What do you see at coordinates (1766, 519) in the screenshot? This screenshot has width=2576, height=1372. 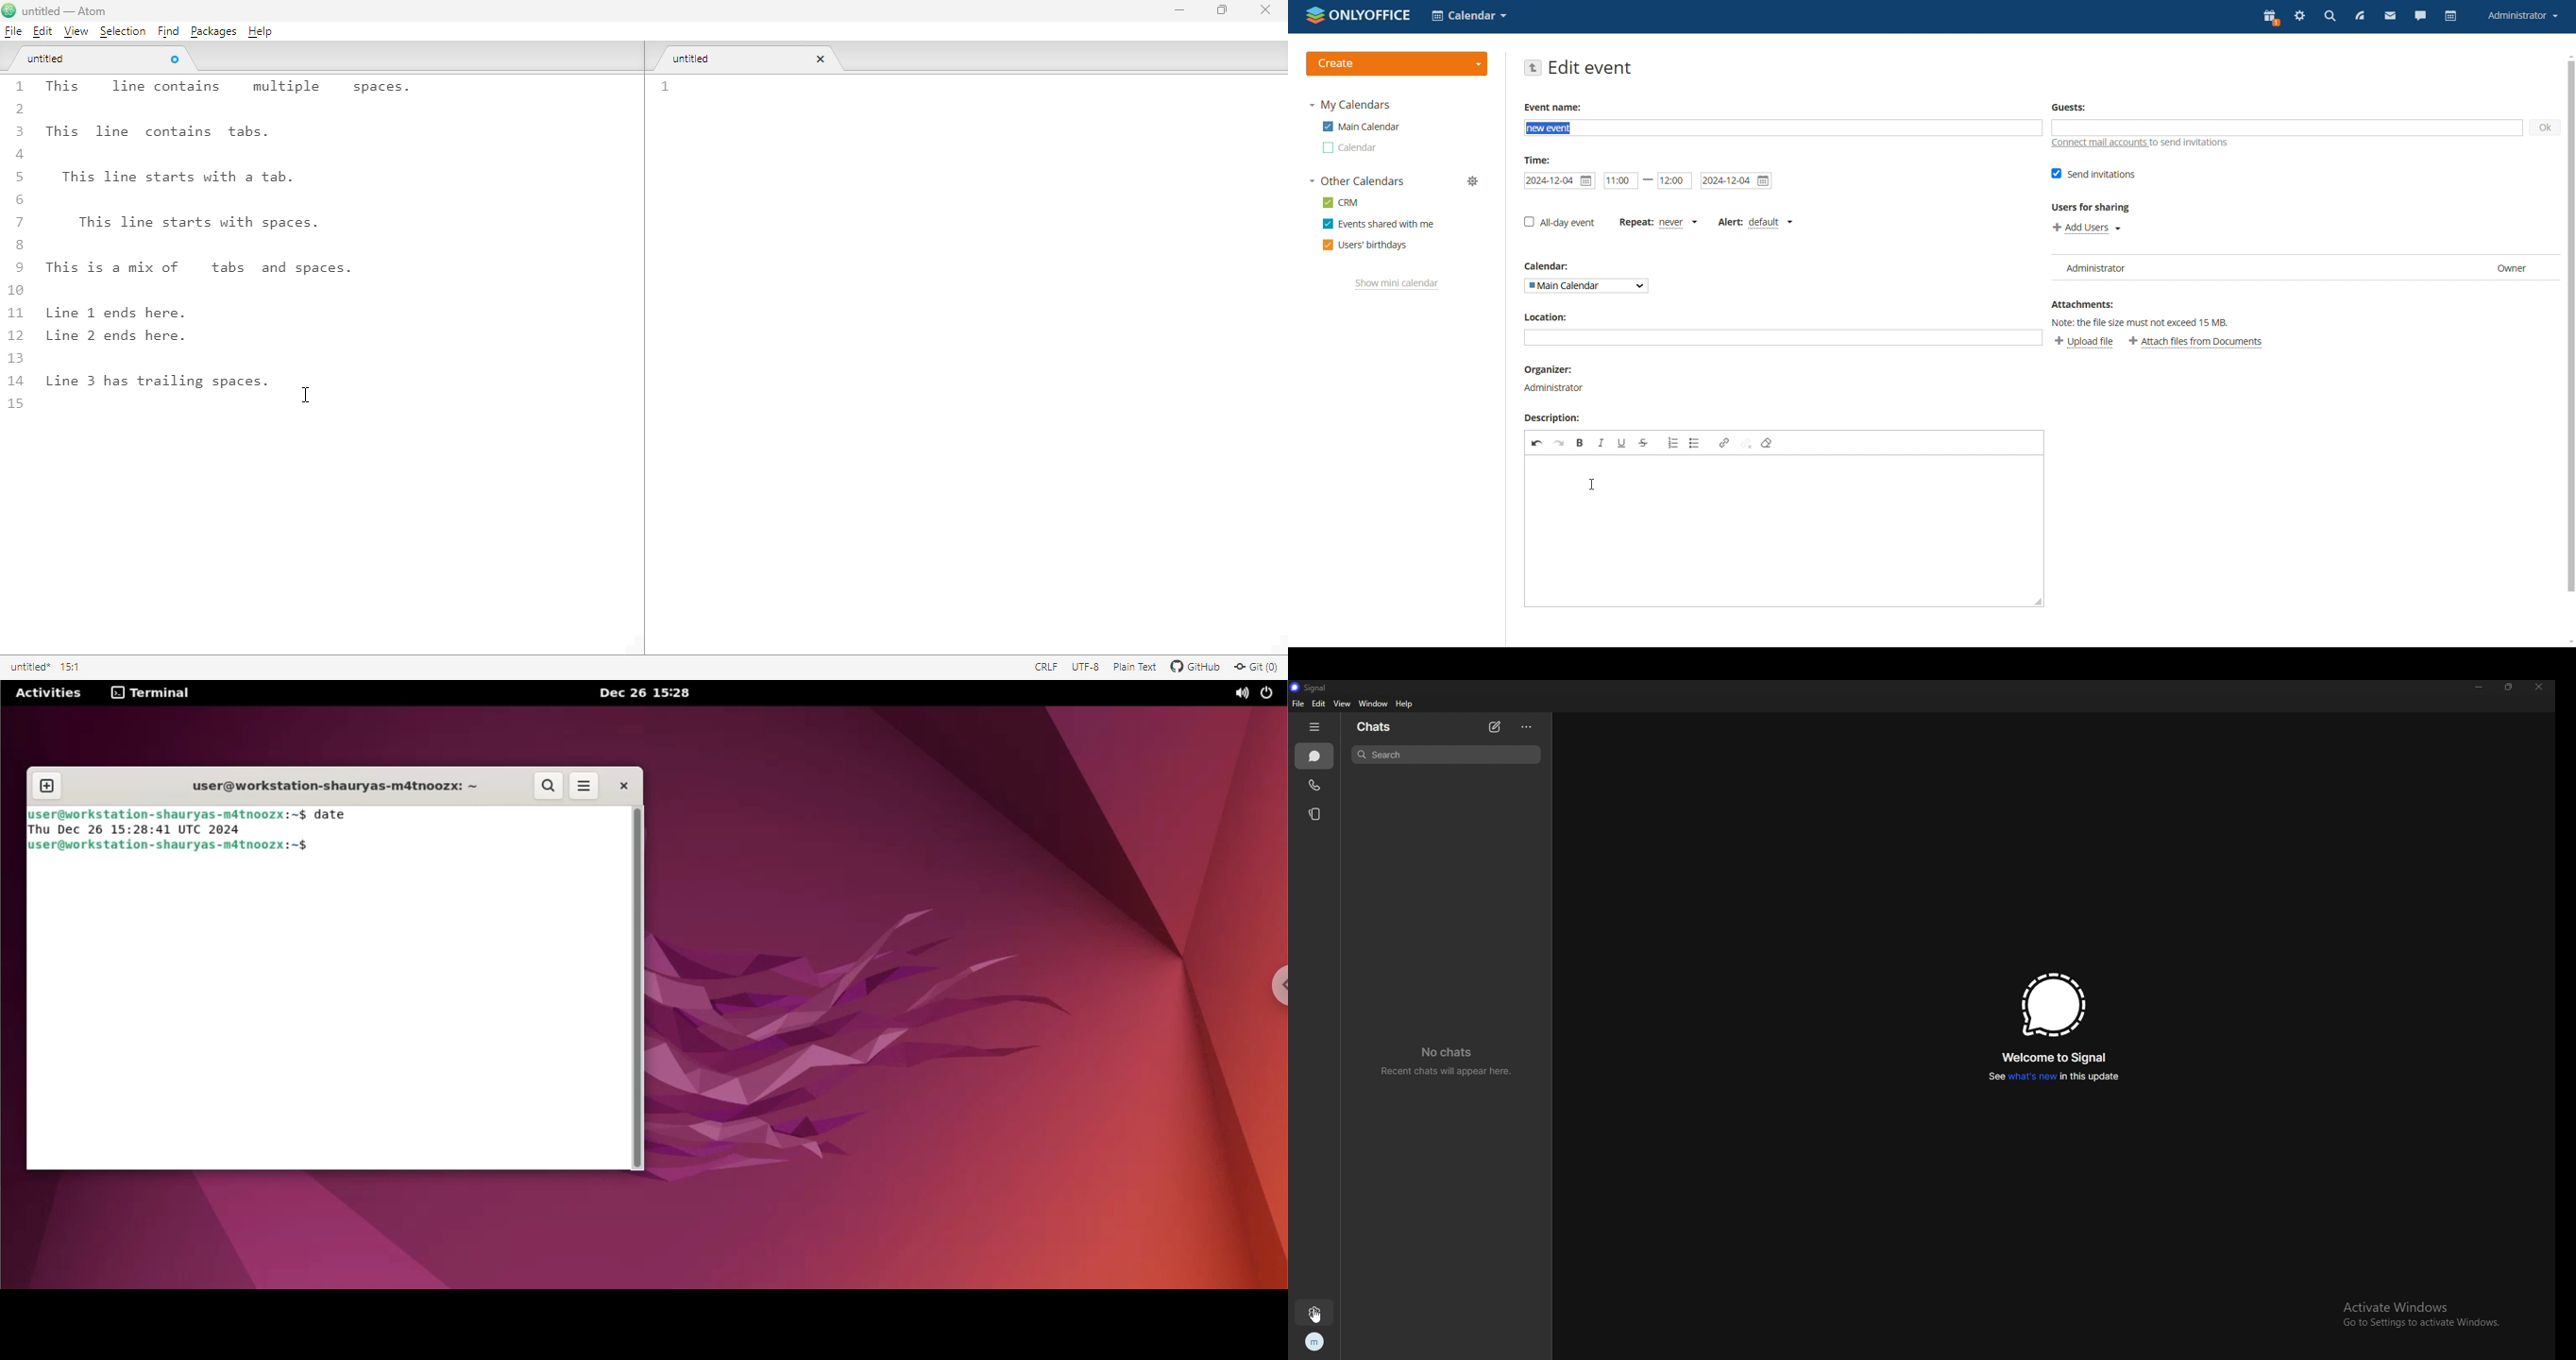 I see `description` at bounding box center [1766, 519].